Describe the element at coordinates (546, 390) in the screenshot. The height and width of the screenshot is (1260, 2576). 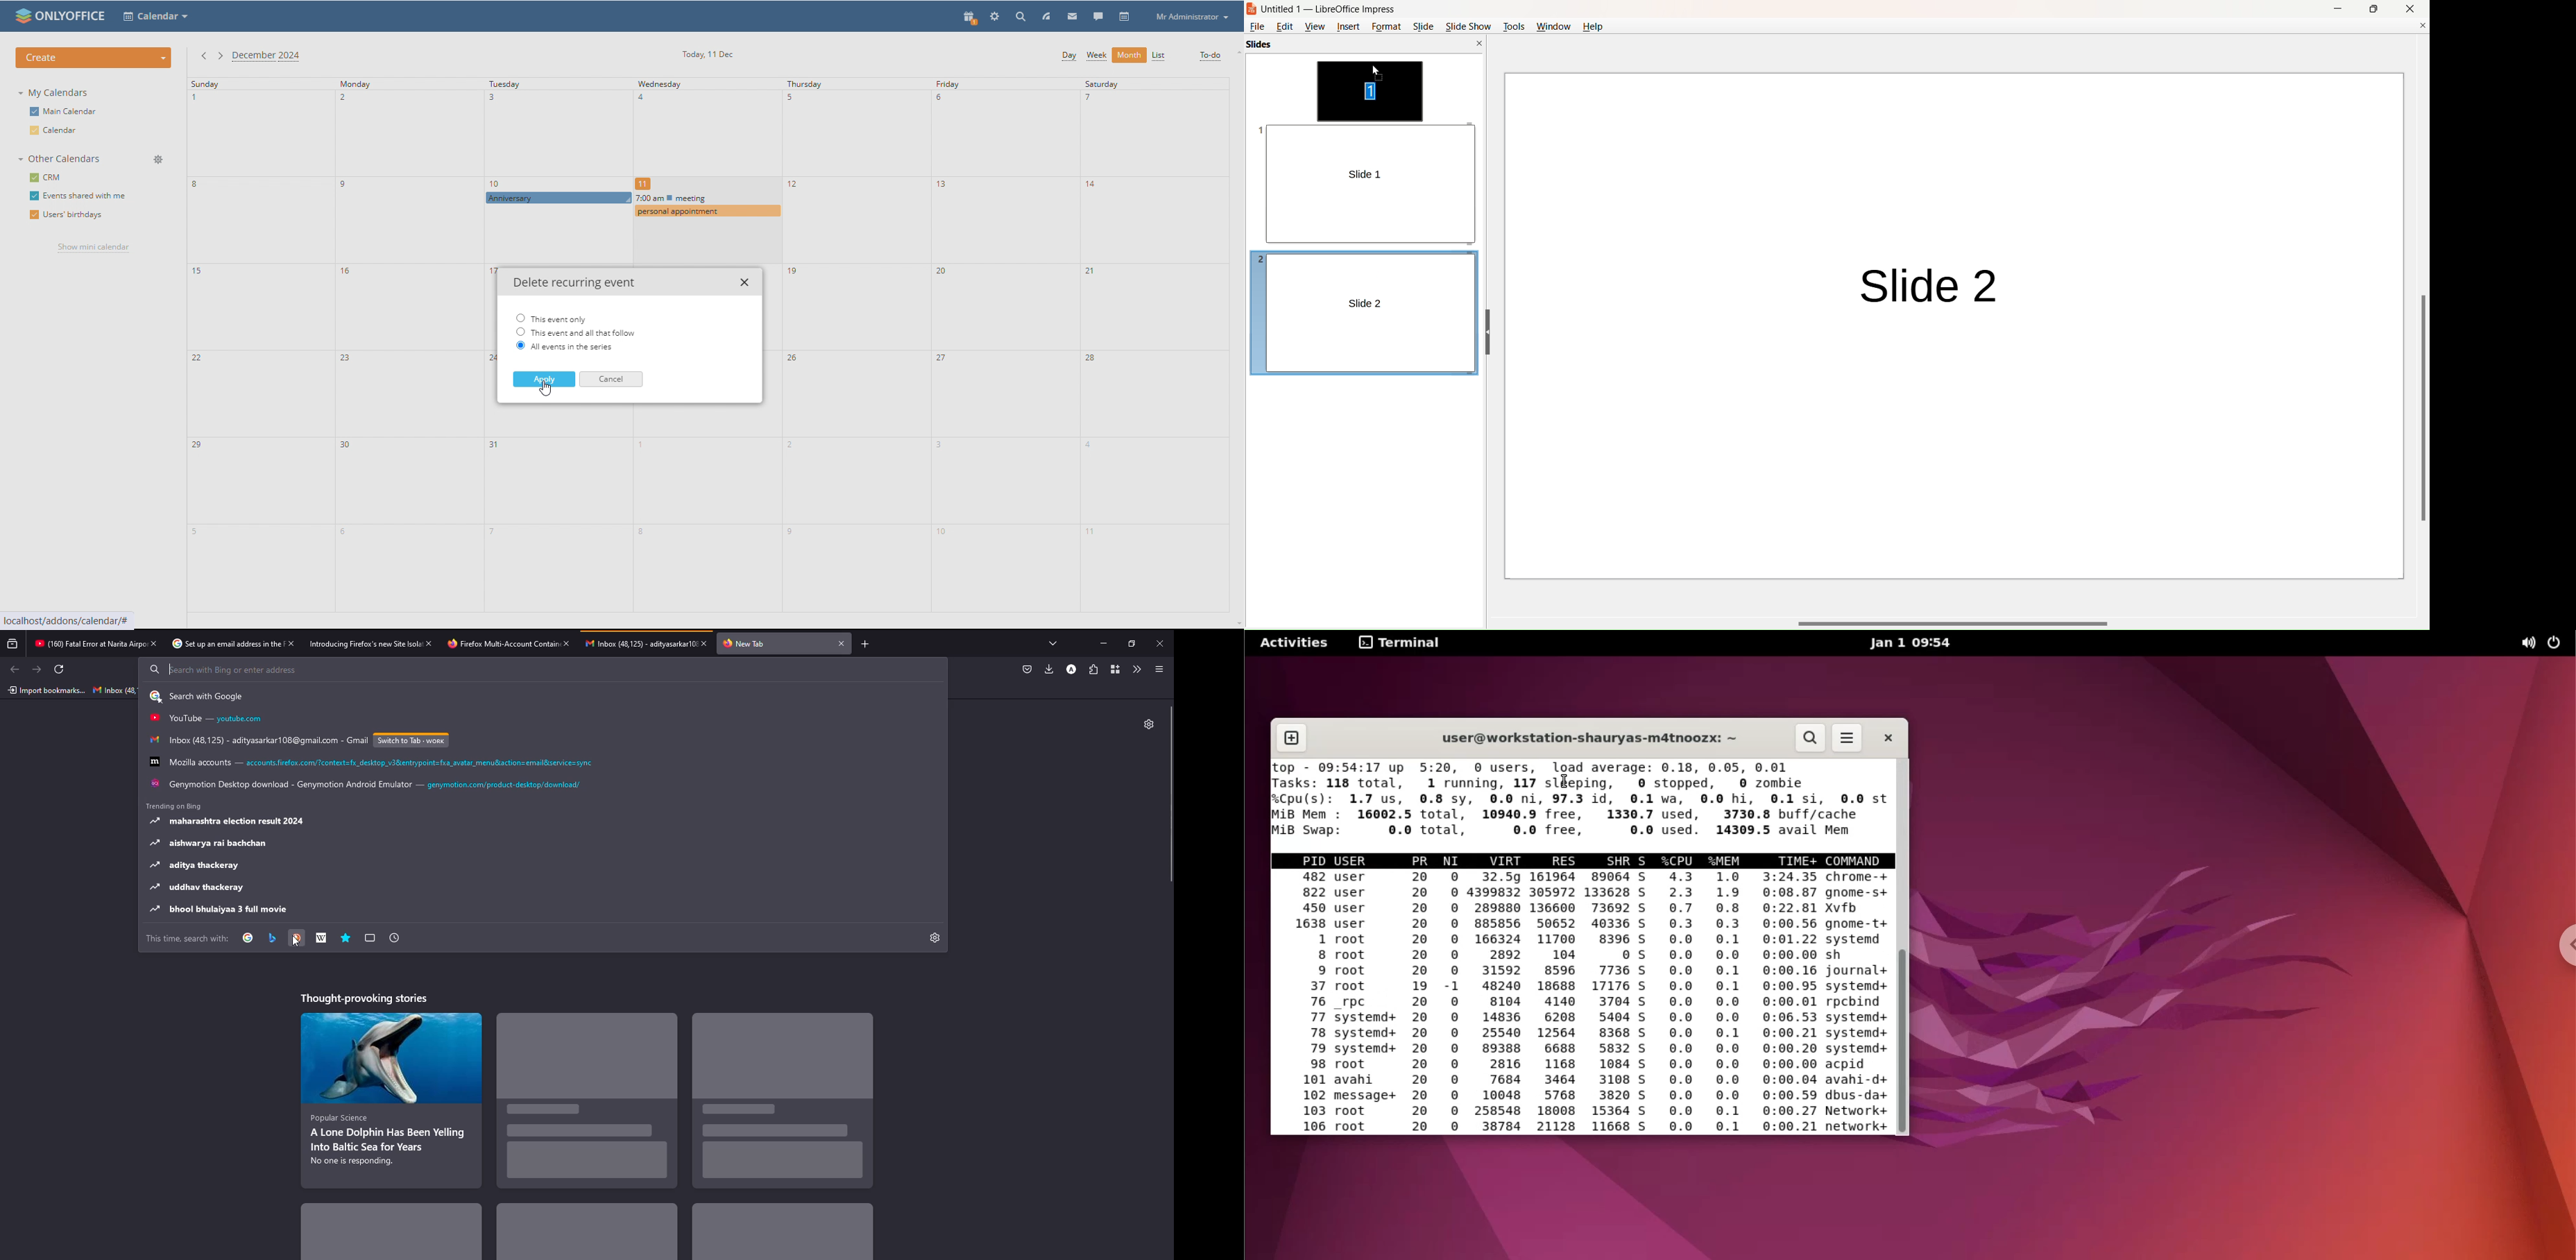
I see `mouse pointer` at that location.